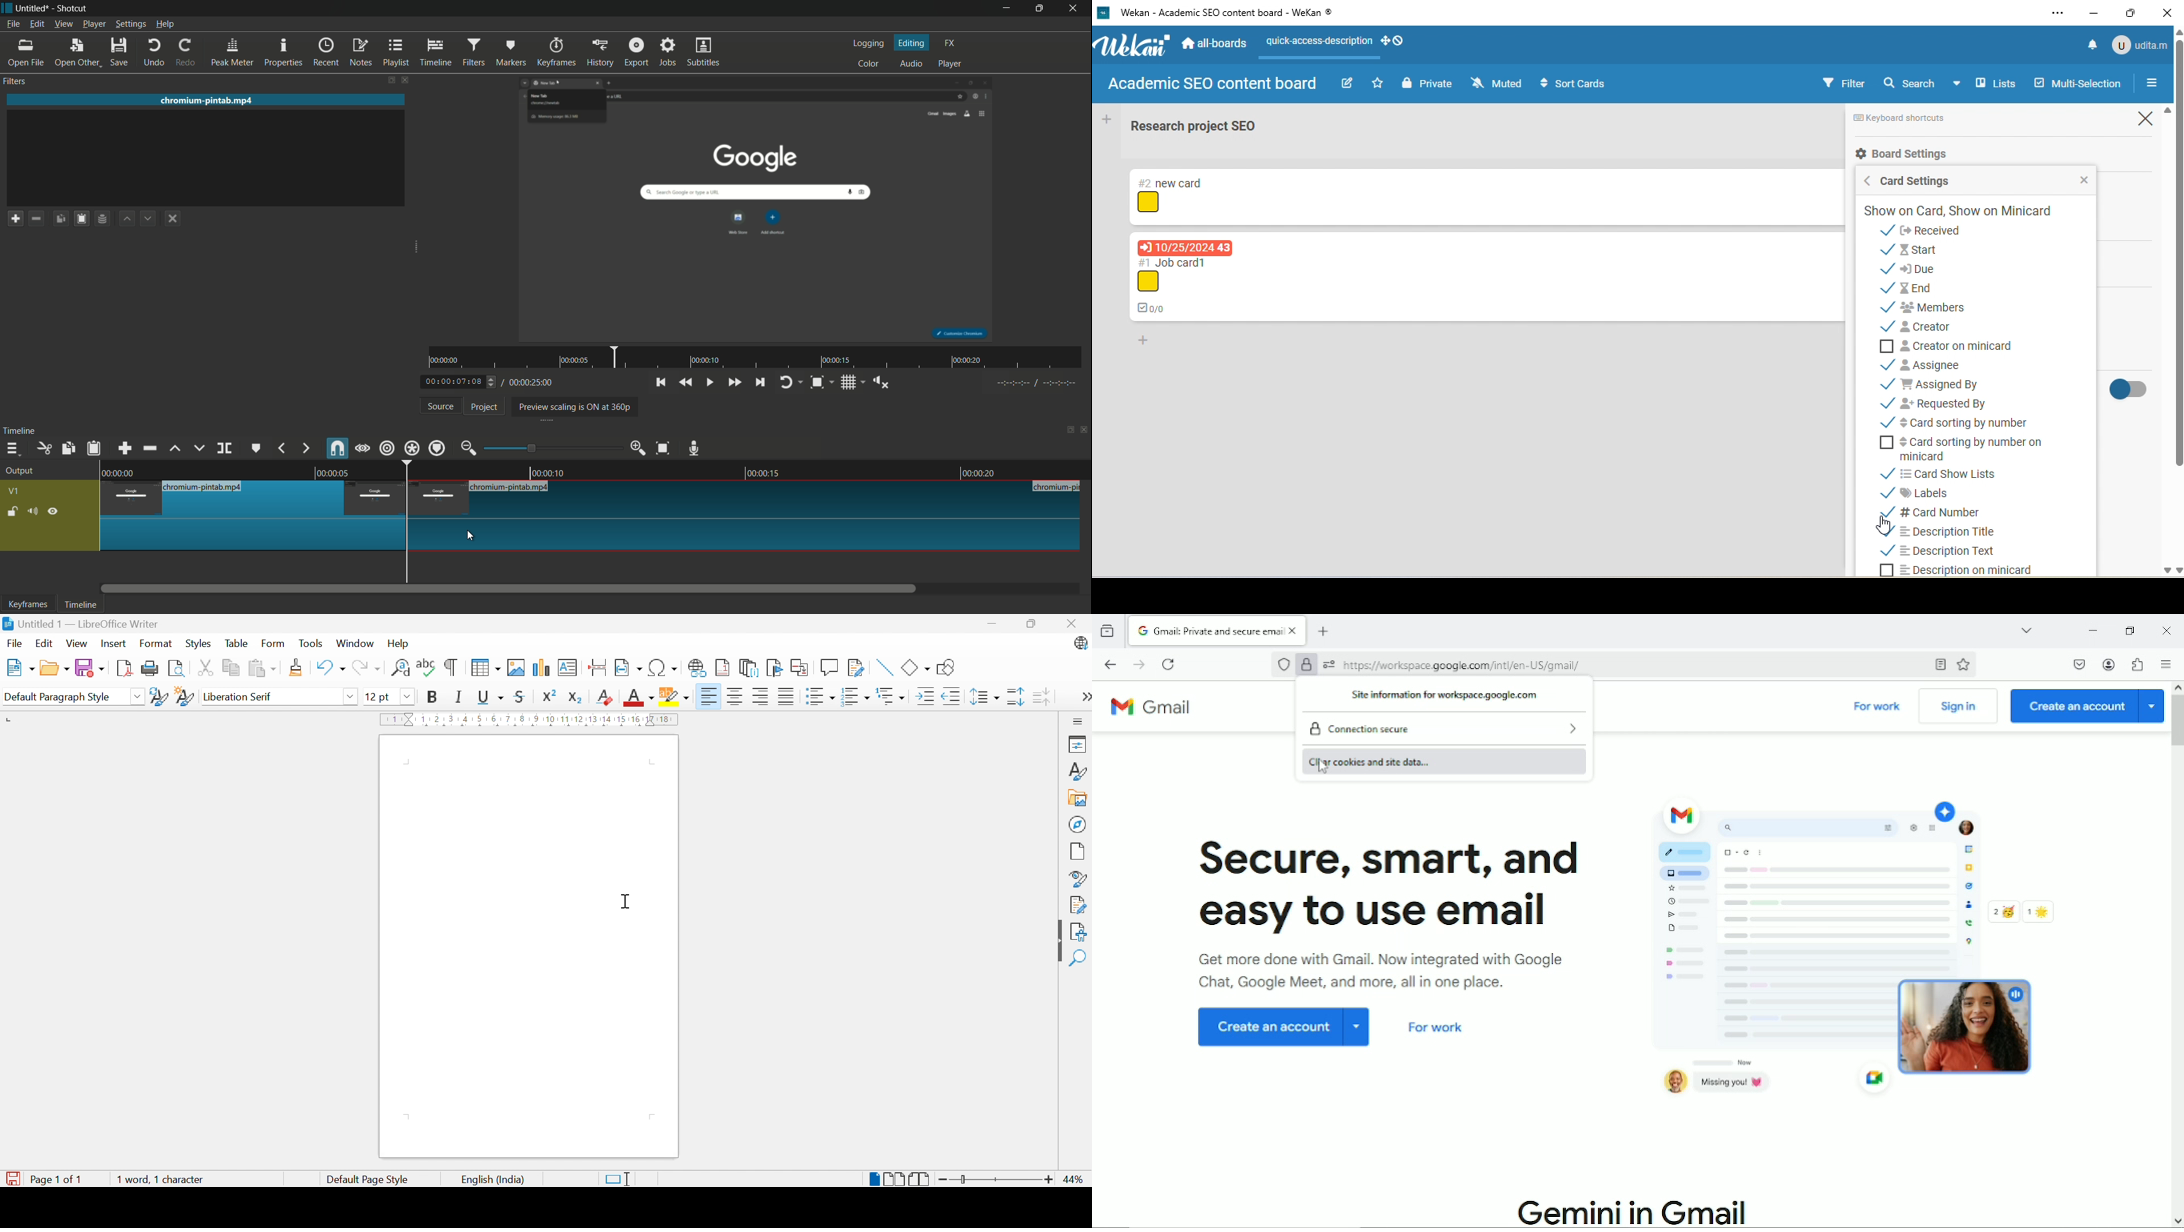  Describe the element at coordinates (750, 667) in the screenshot. I see `Insert endnote` at that location.